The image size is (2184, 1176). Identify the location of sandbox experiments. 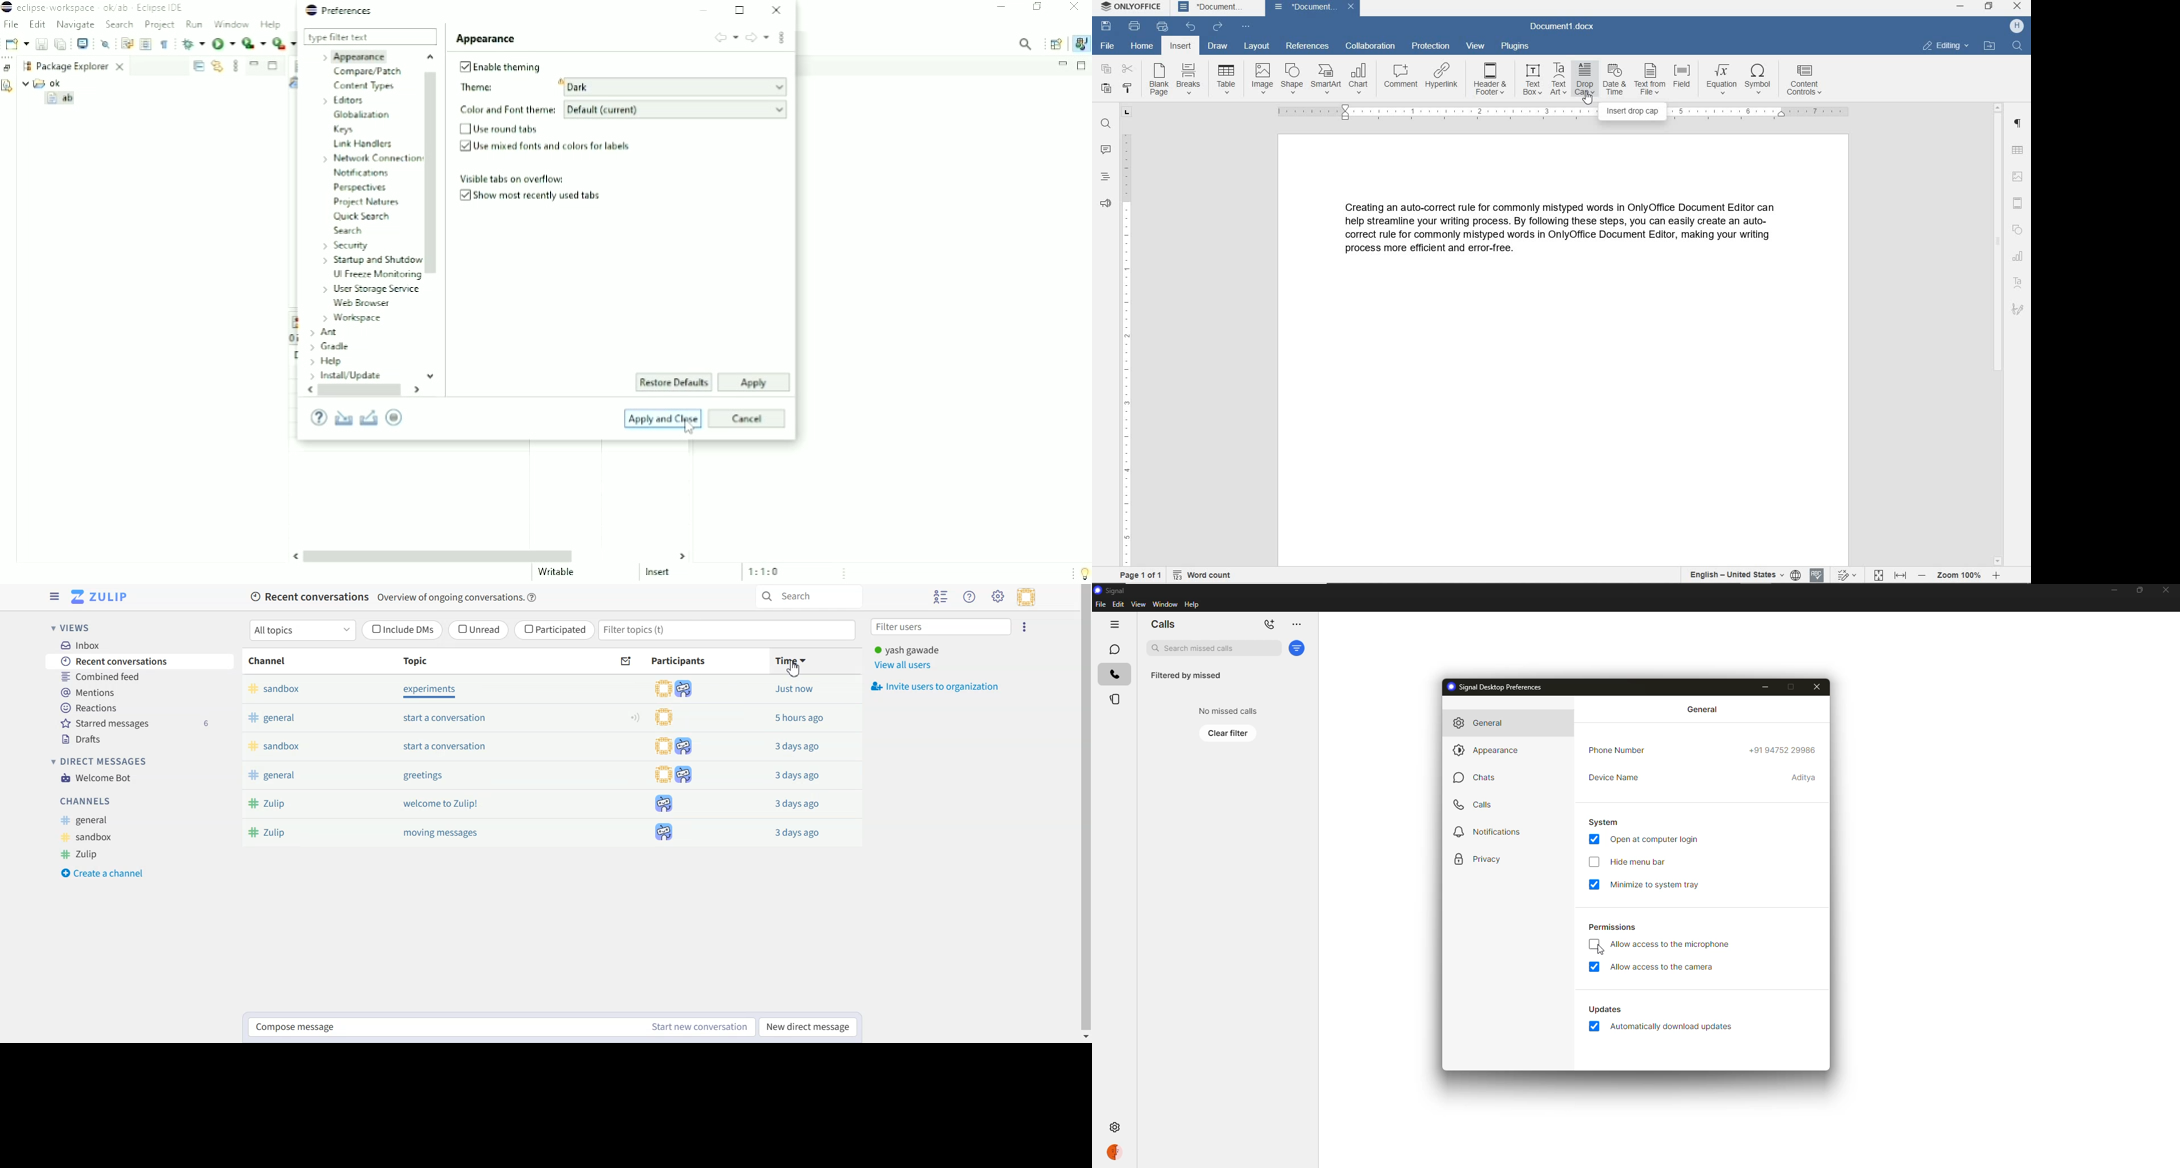
(410, 690).